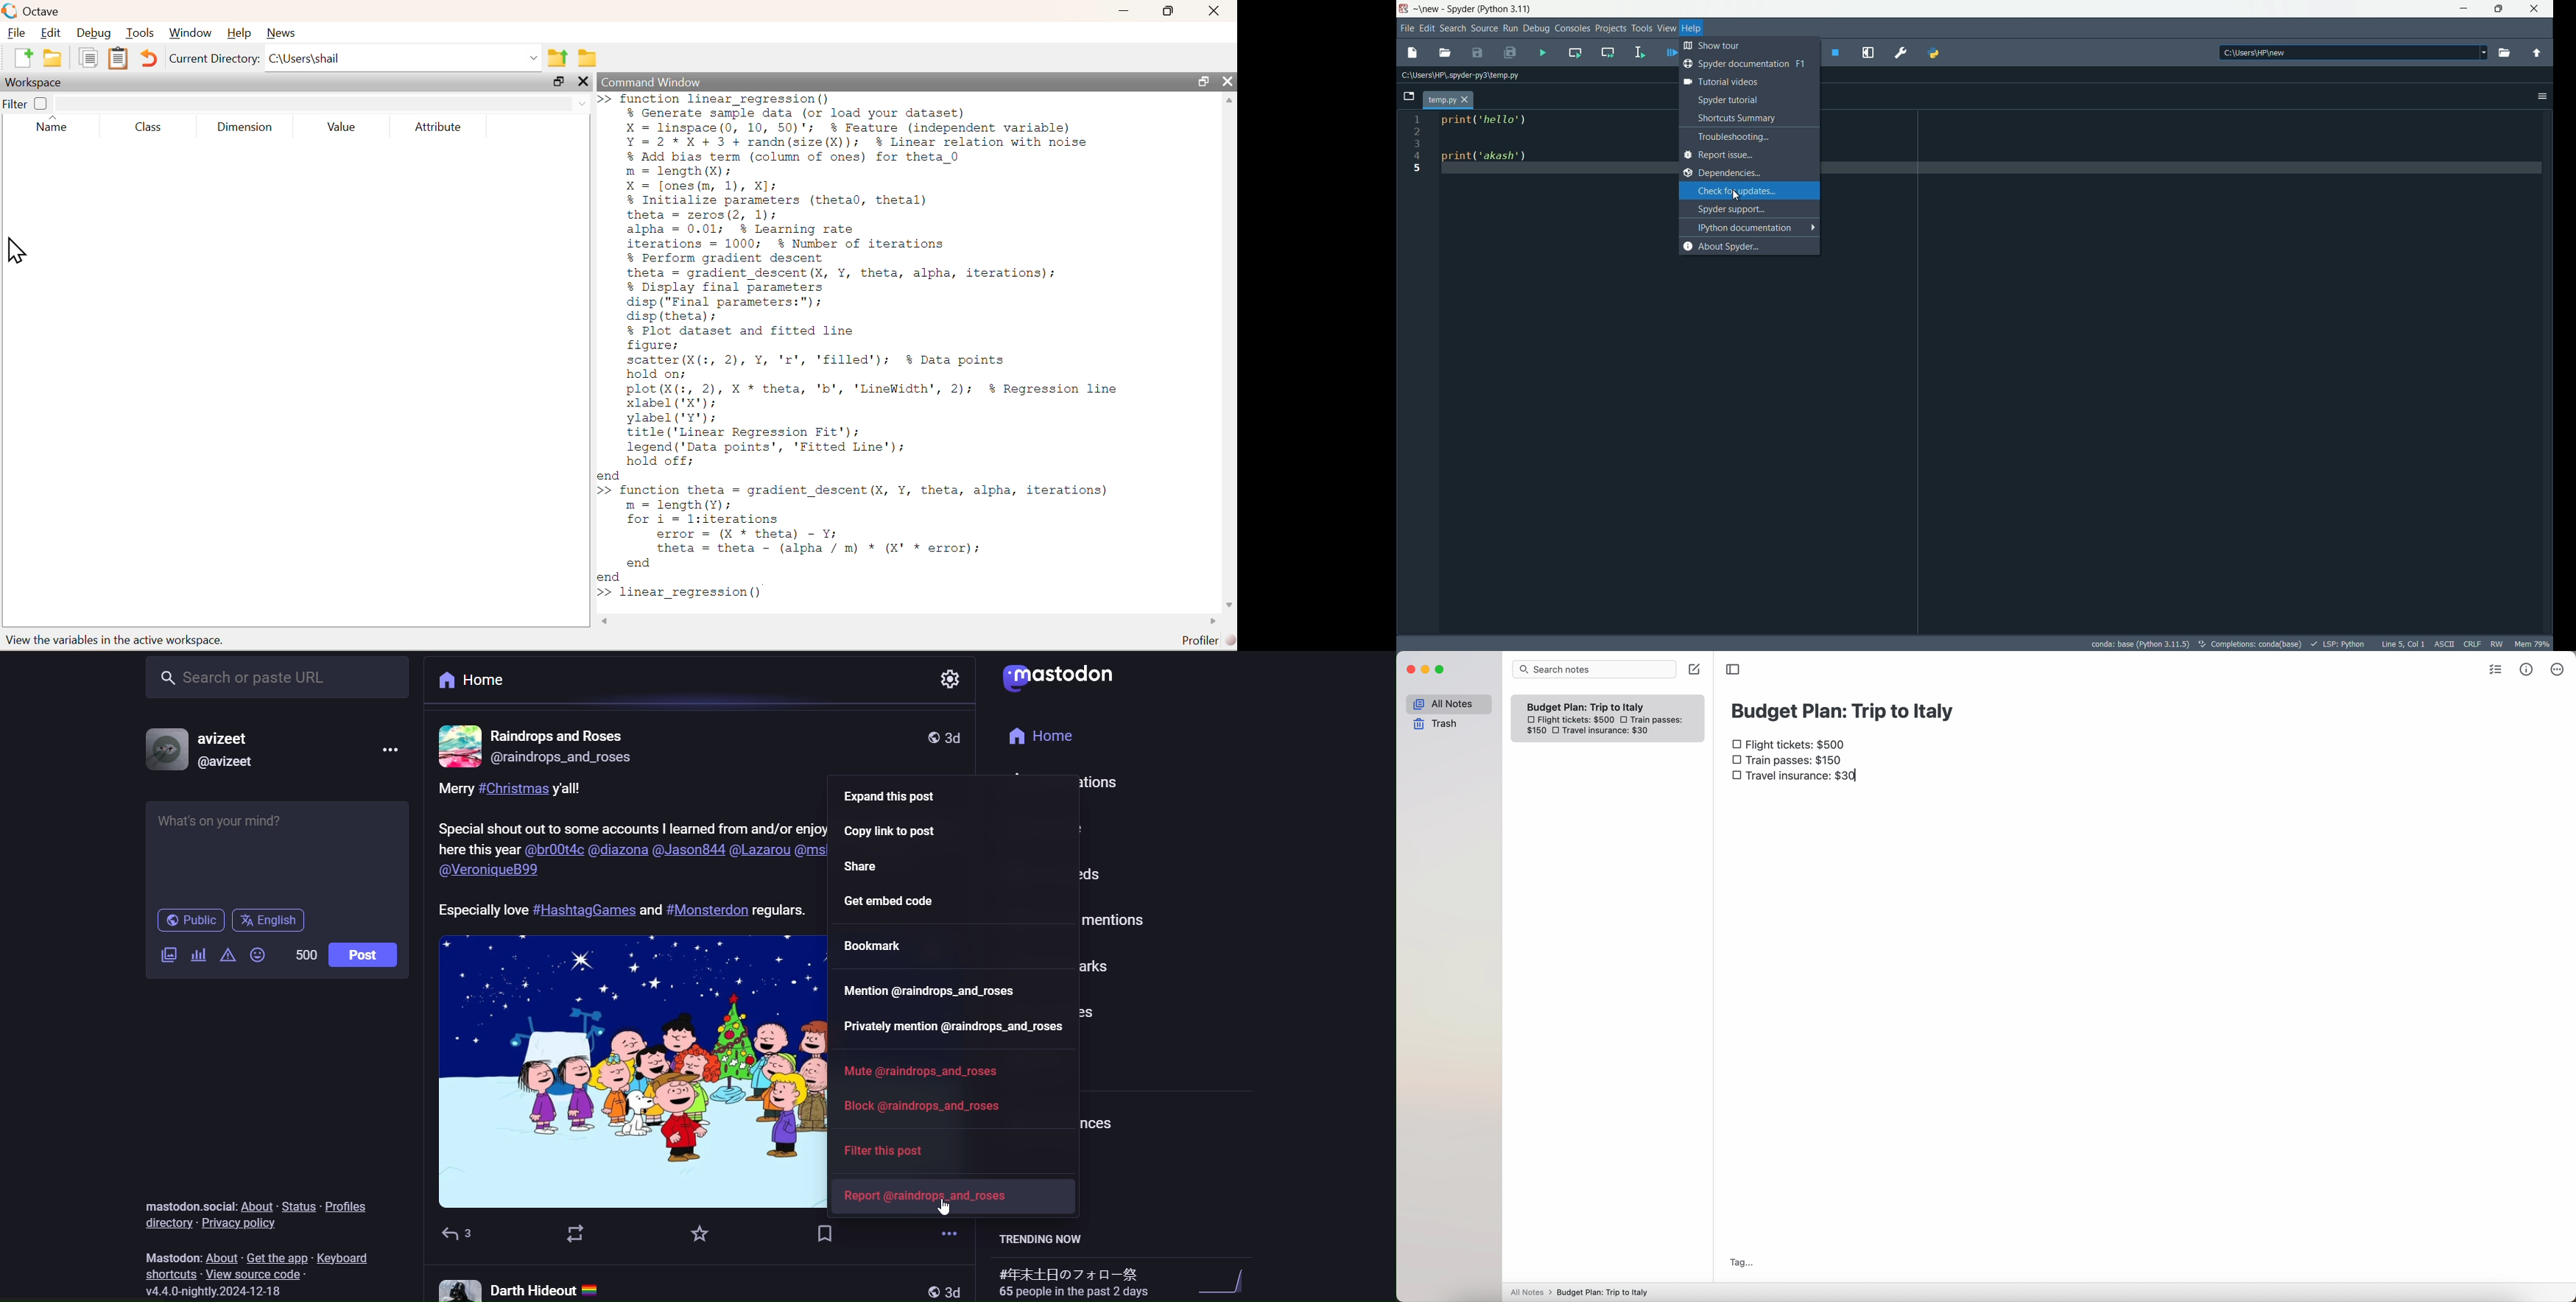  What do you see at coordinates (1836, 52) in the screenshot?
I see `stop debugging` at bounding box center [1836, 52].